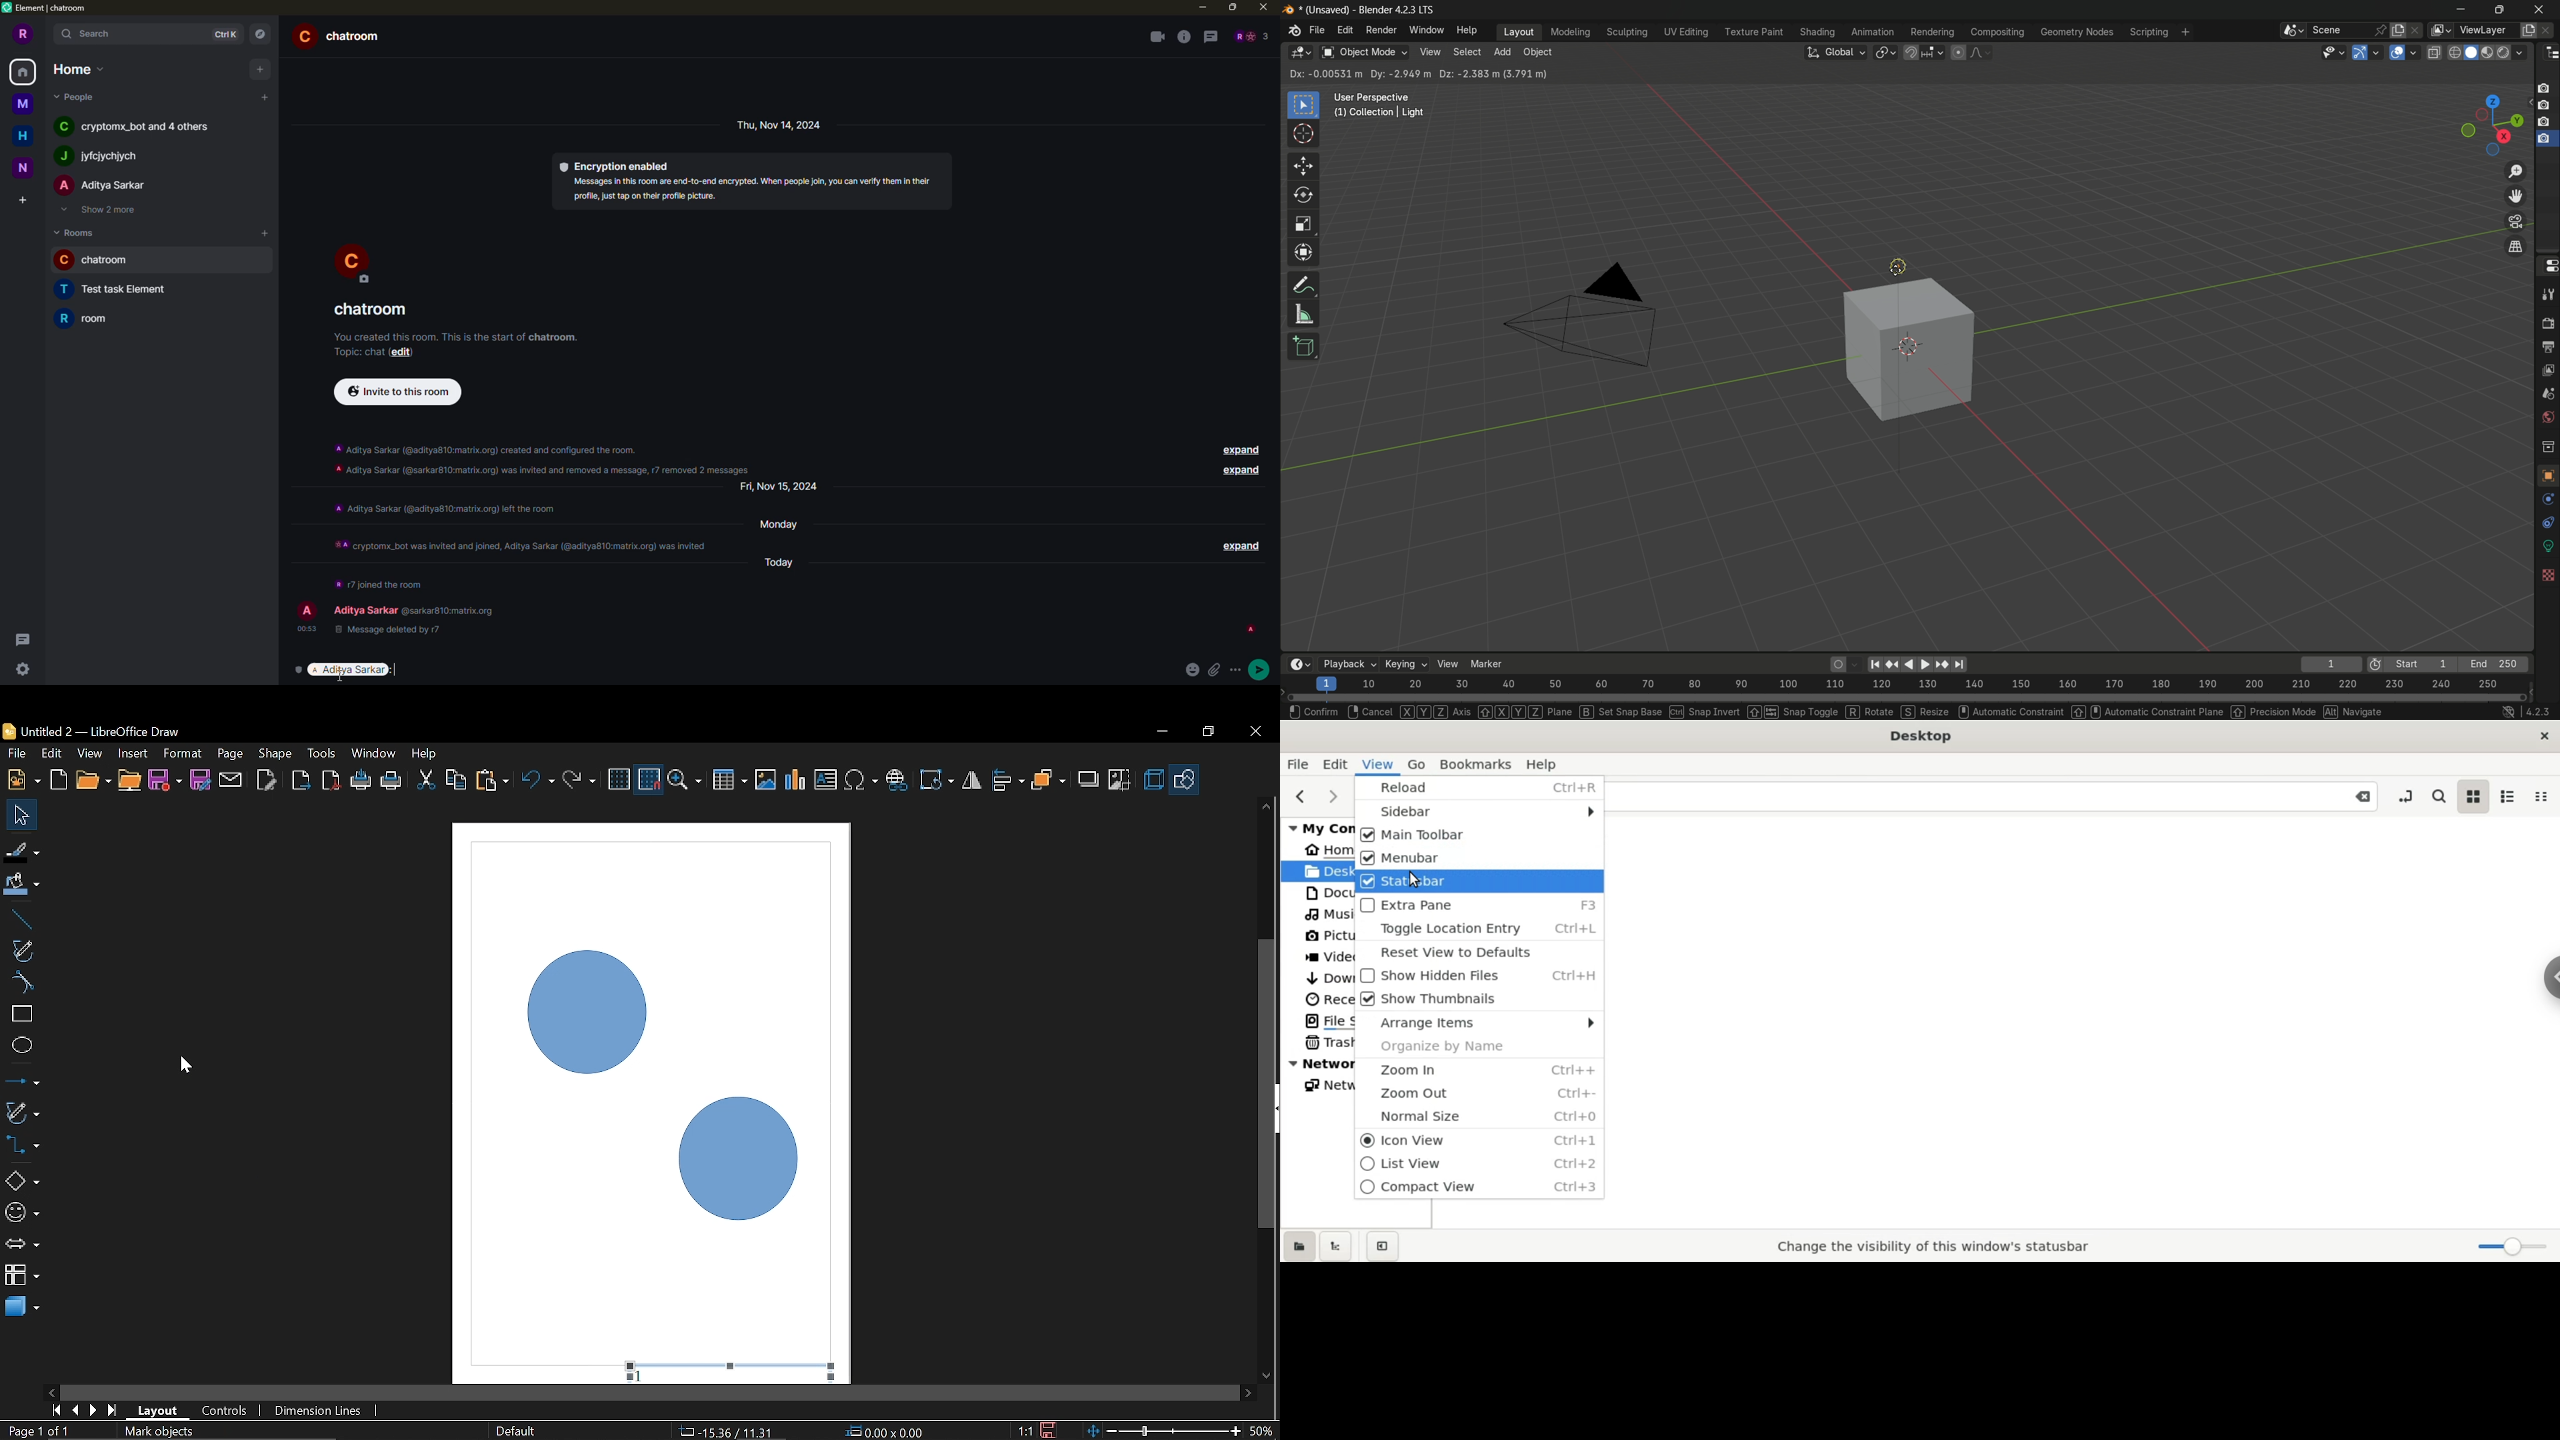 This screenshot has height=1456, width=2576. What do you see at coordinates (22, 780) in the screenshot?
I see `New` at bounding box center [22, 780].